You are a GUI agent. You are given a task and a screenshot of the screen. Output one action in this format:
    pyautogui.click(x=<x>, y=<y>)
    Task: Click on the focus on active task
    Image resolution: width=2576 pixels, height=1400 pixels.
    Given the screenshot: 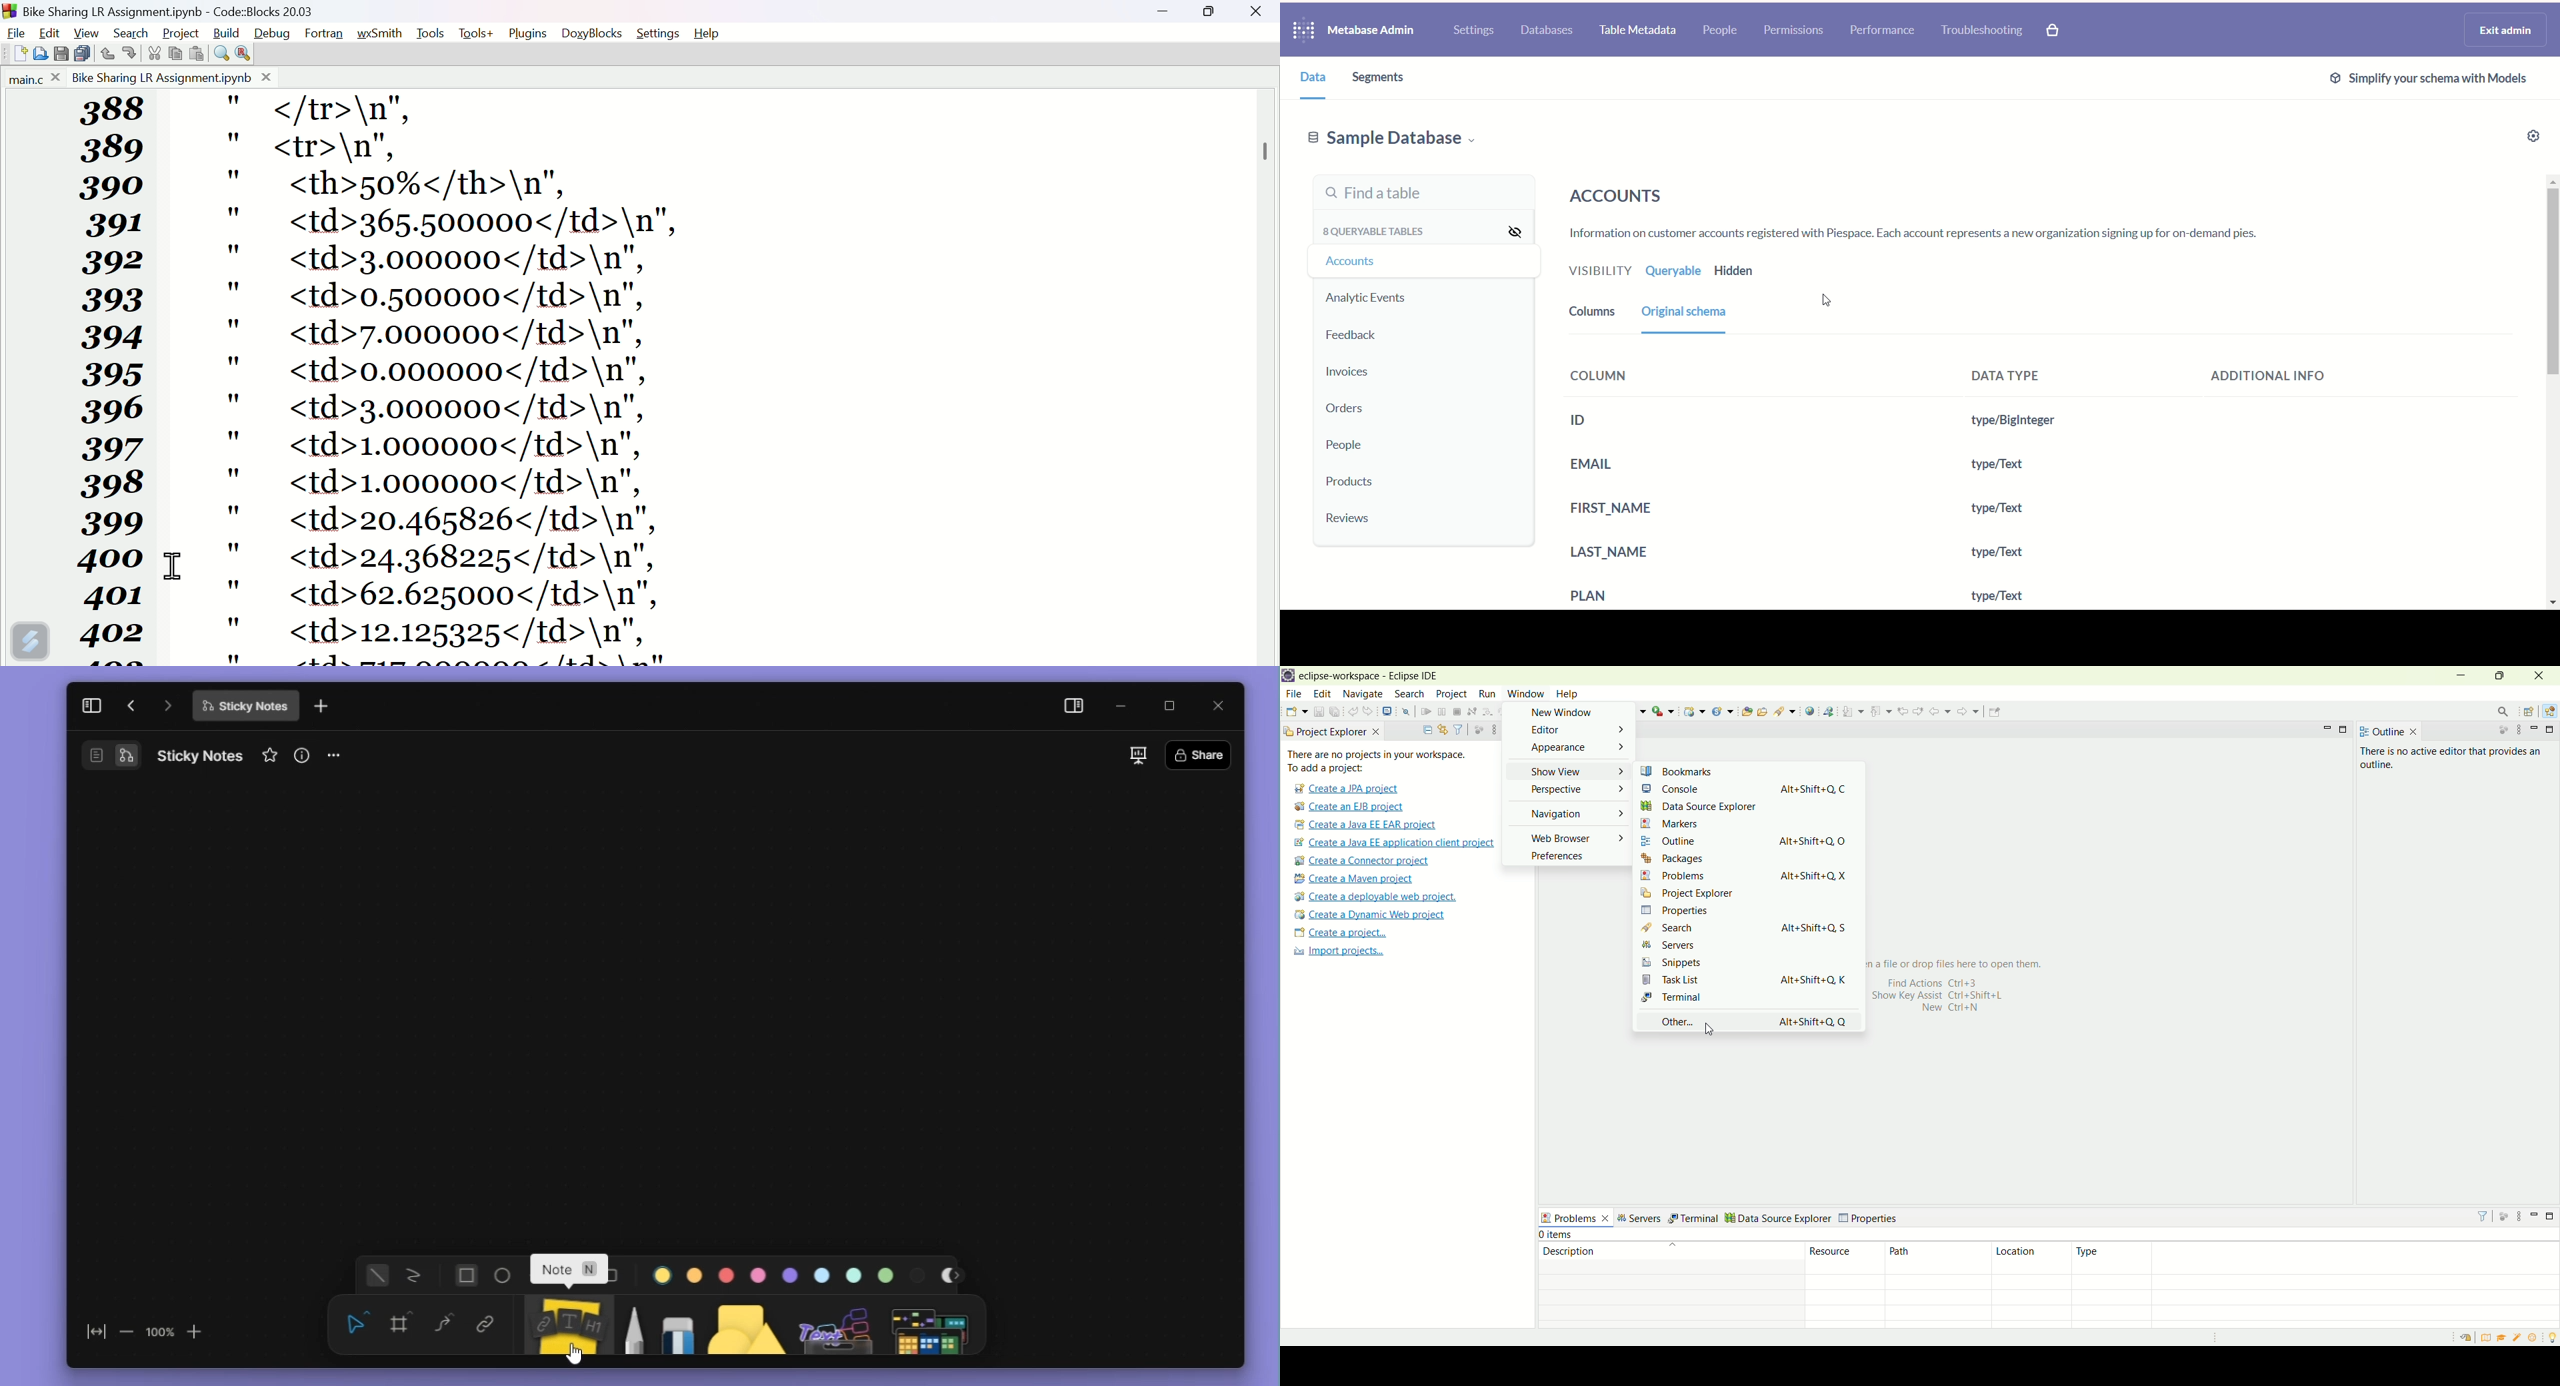 What is the action you would take?
    pyautogui.click(x=2504, y=1216)
    